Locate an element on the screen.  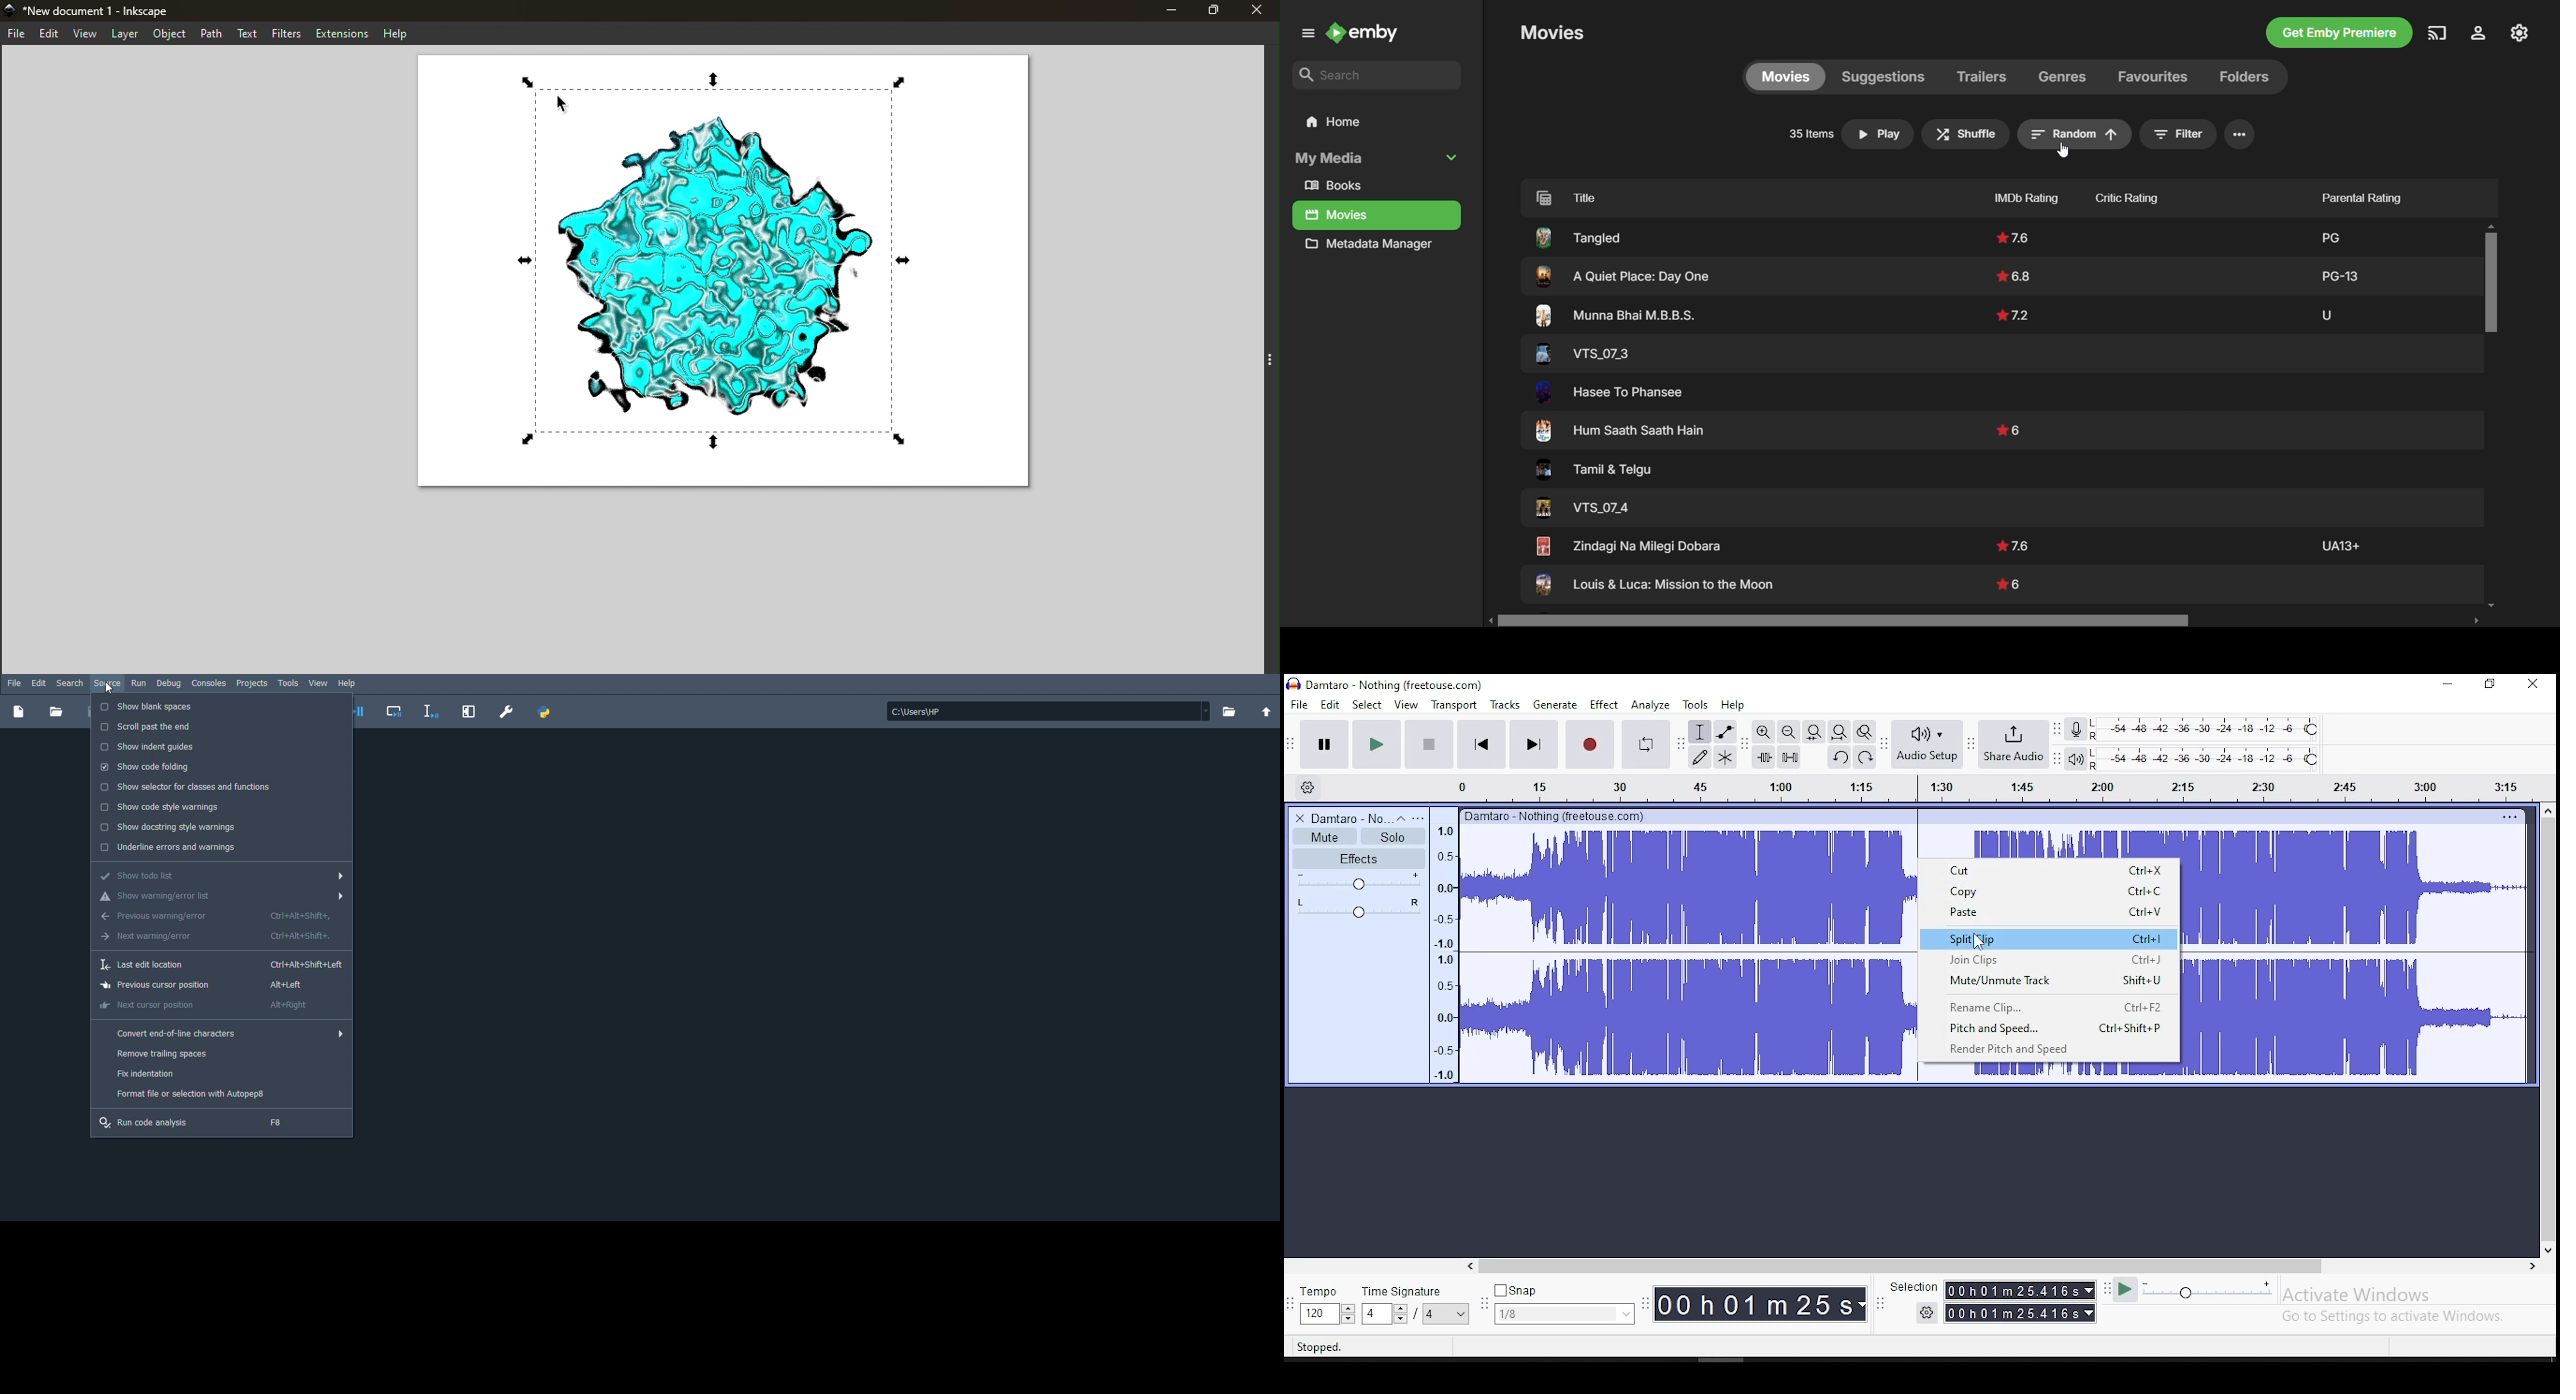
scroll down is located at coordinates (2547, 1248).